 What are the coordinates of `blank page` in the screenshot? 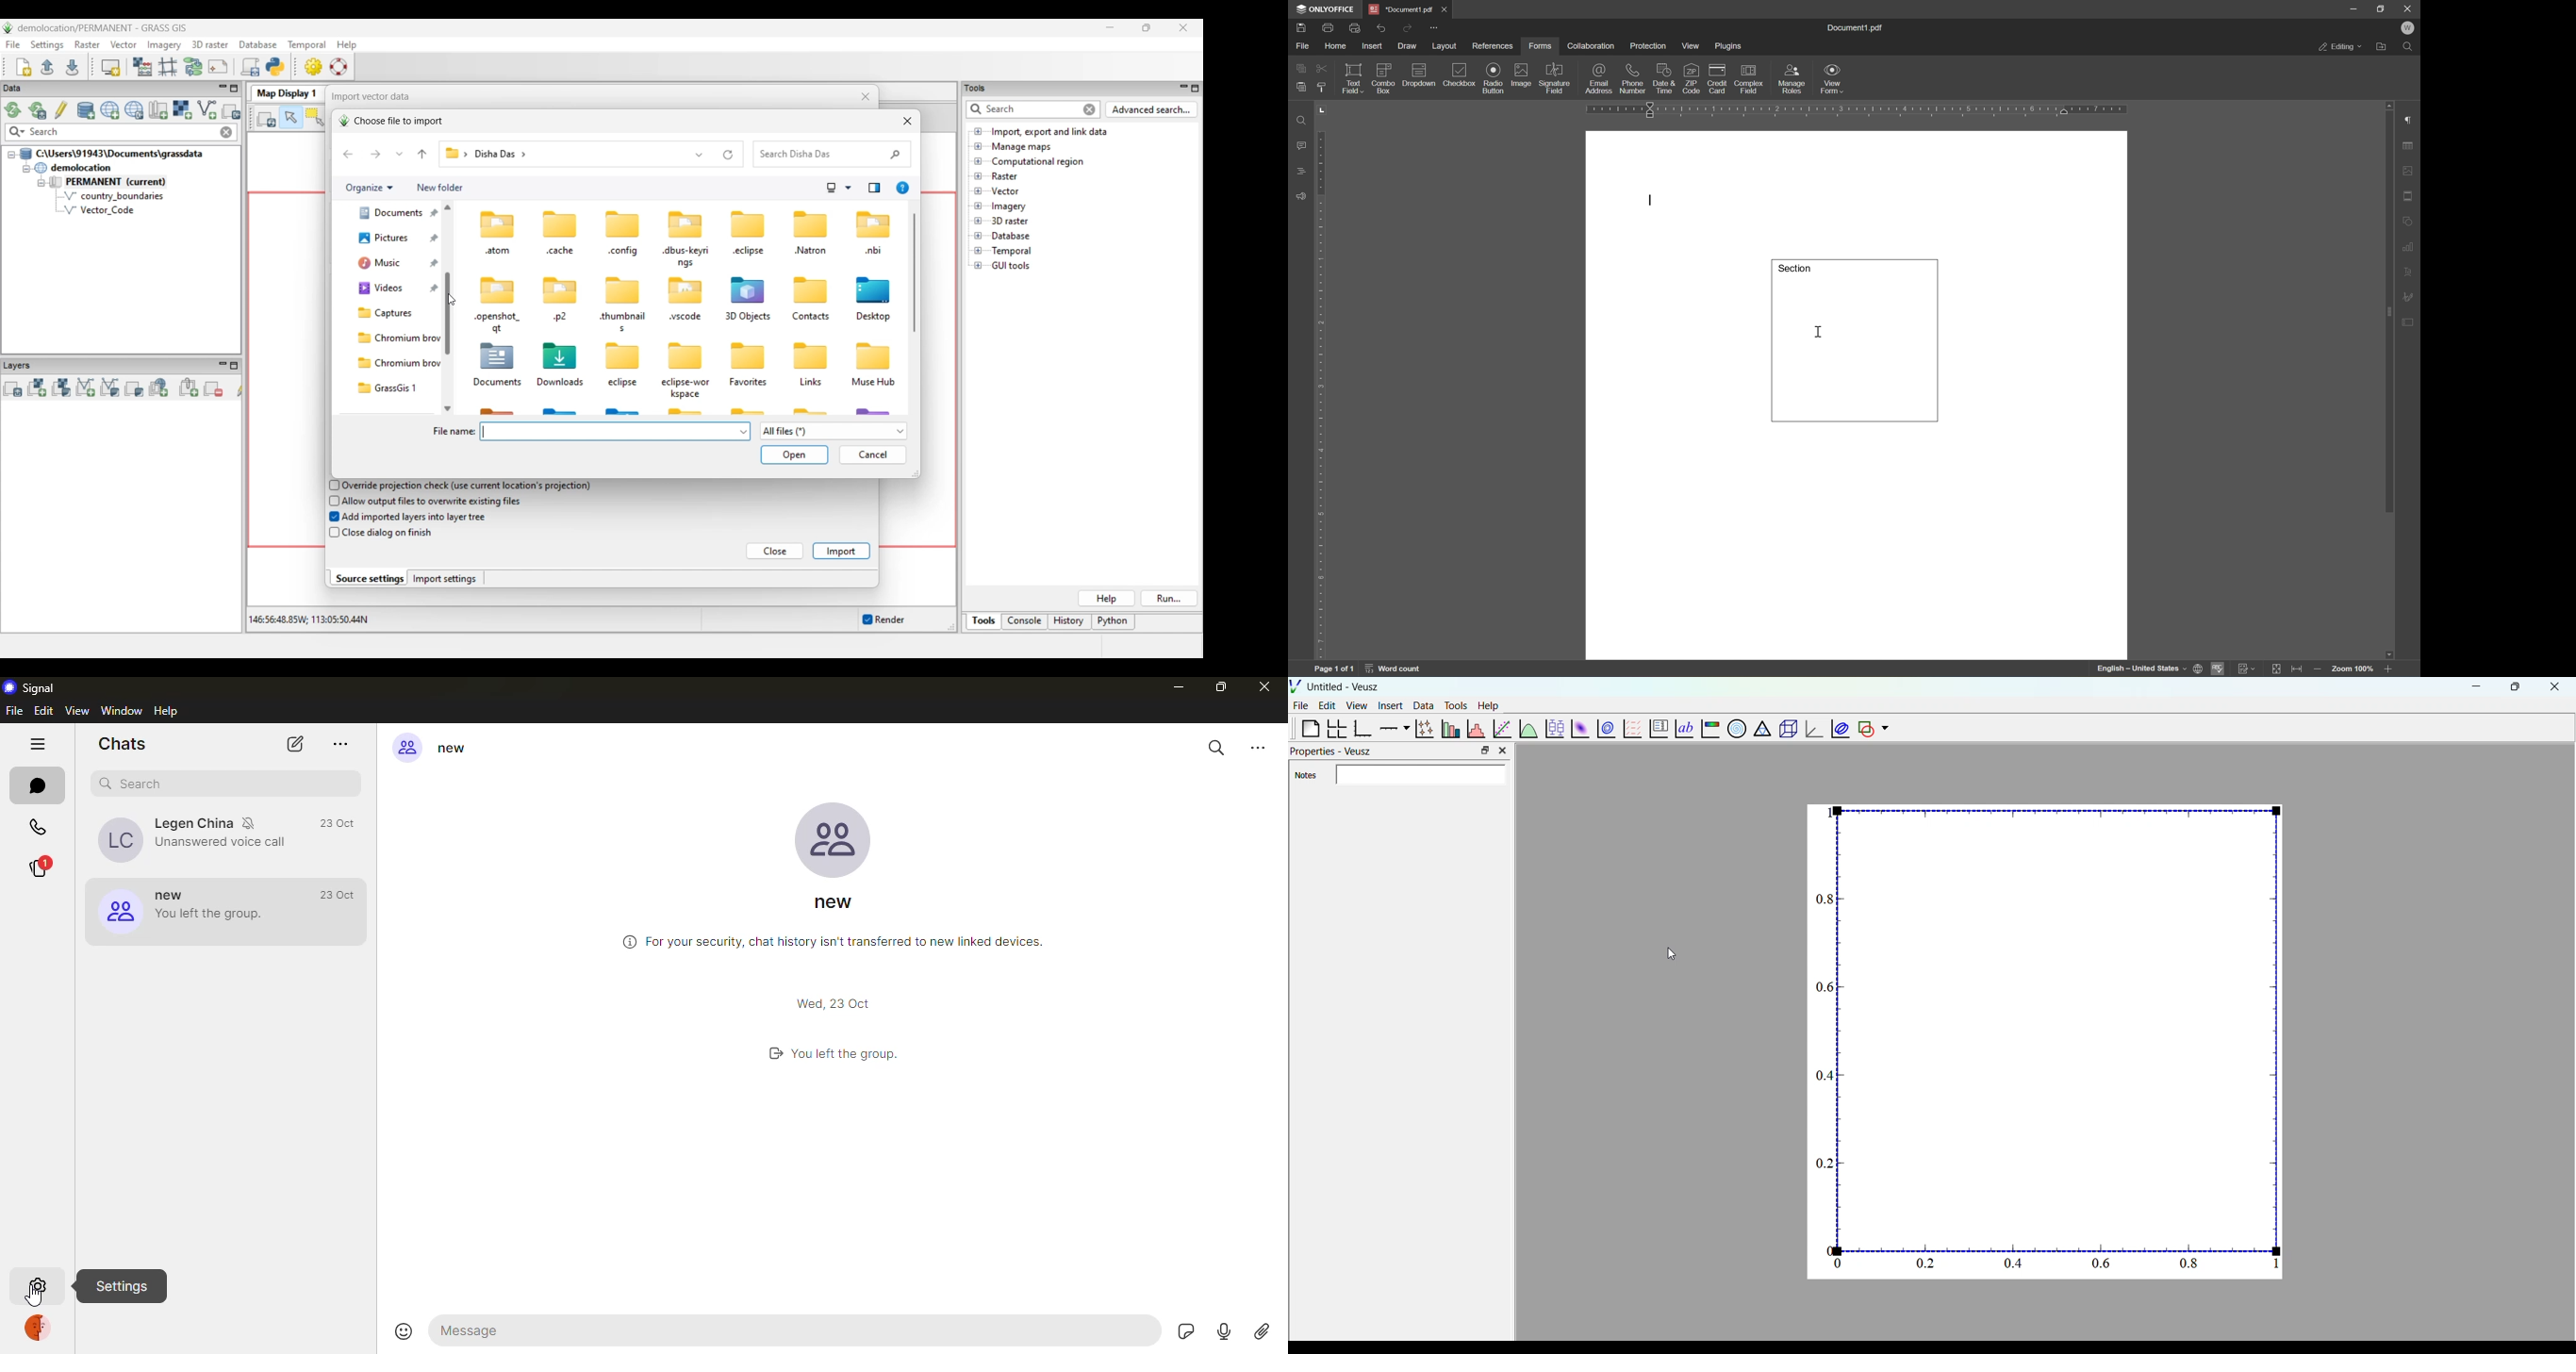 It's located at (1305, 728).